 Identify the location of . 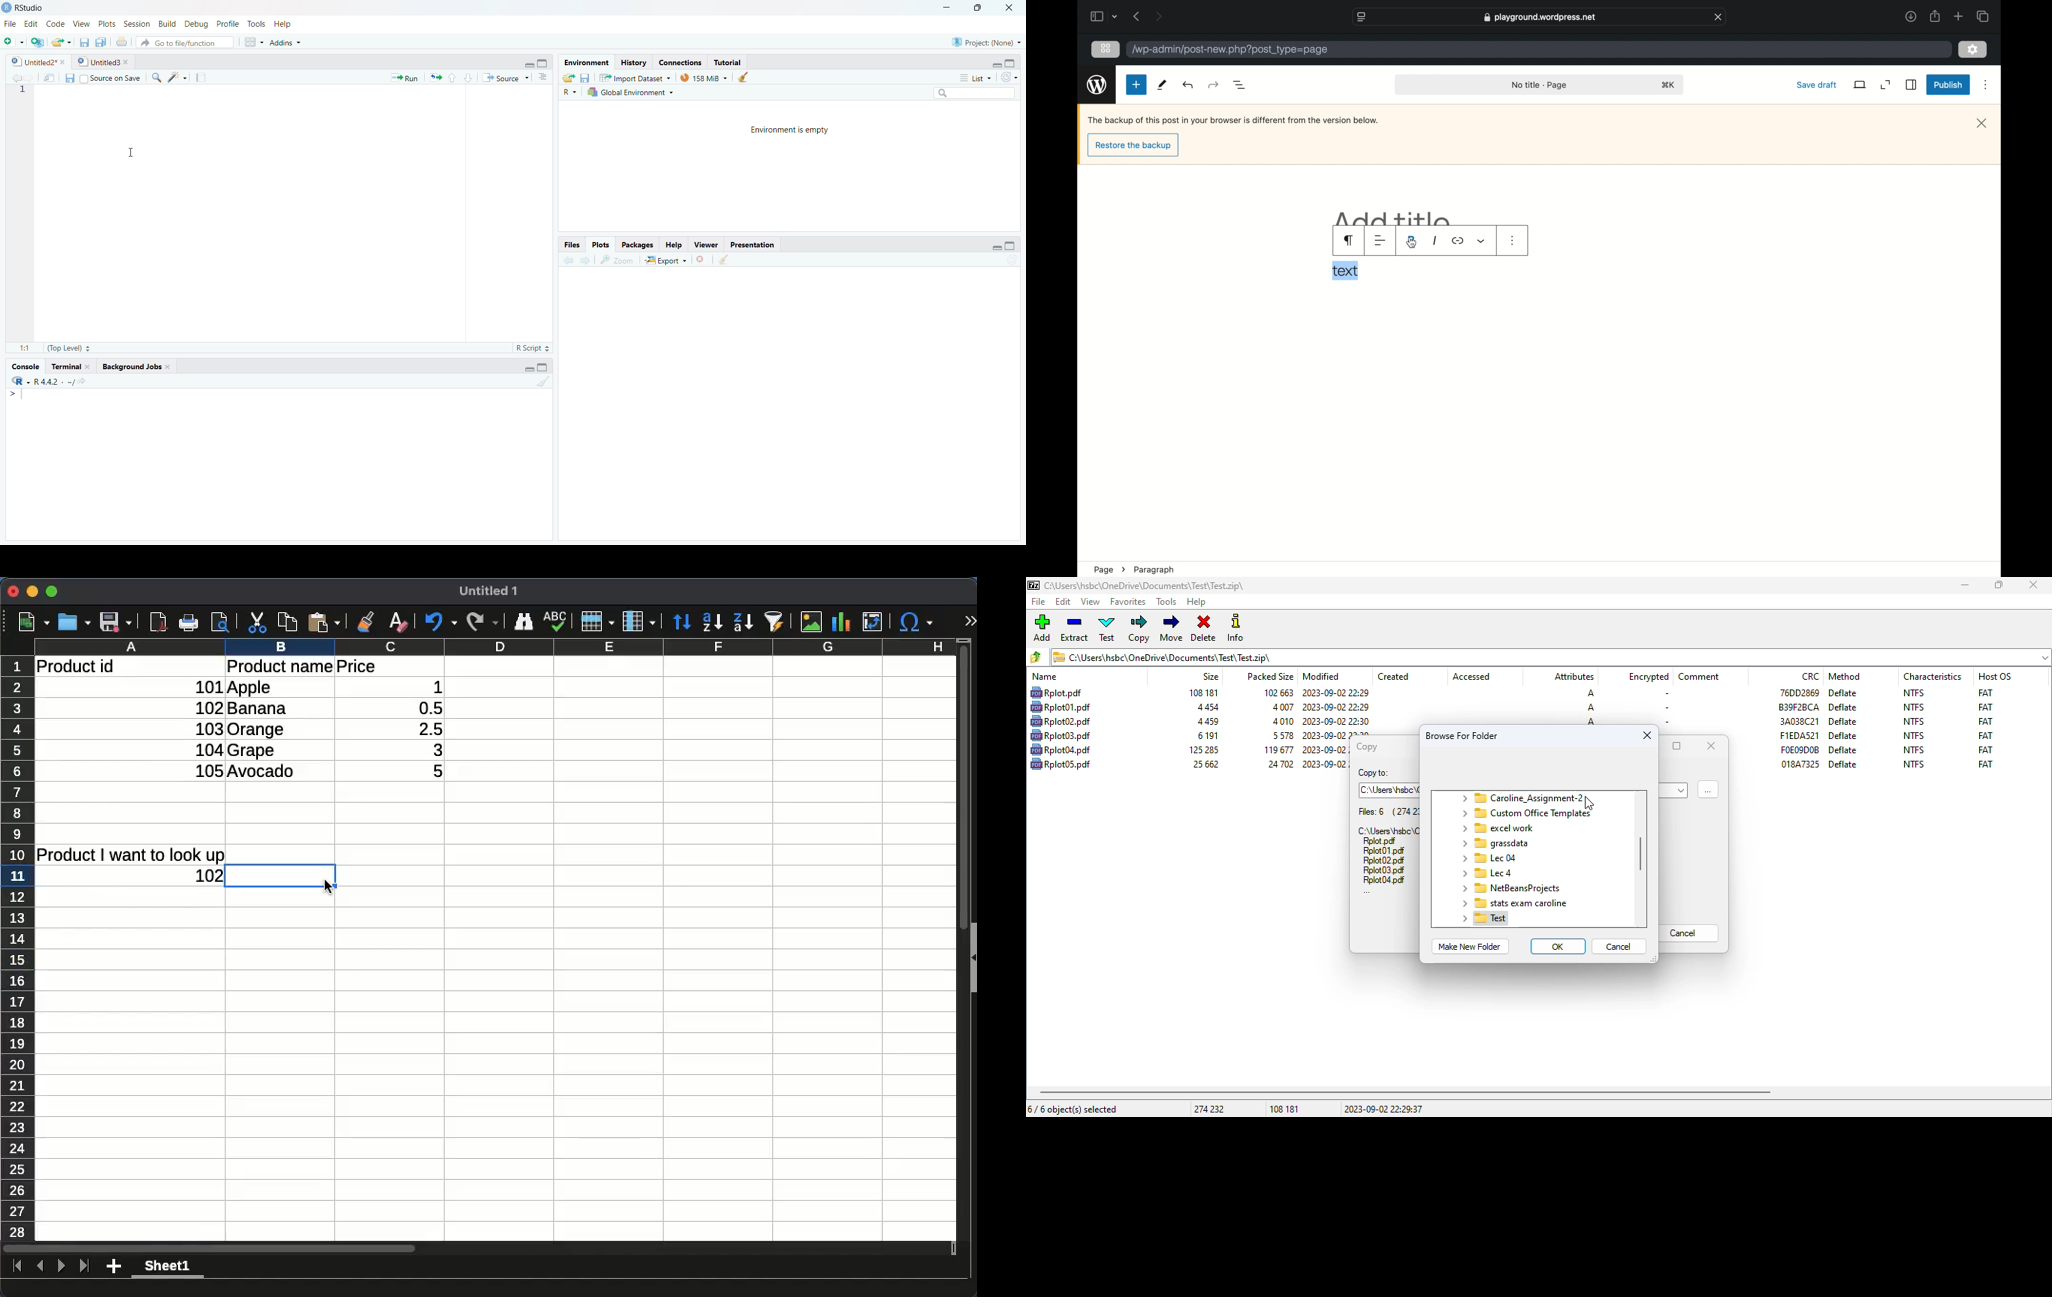
(566, 77).